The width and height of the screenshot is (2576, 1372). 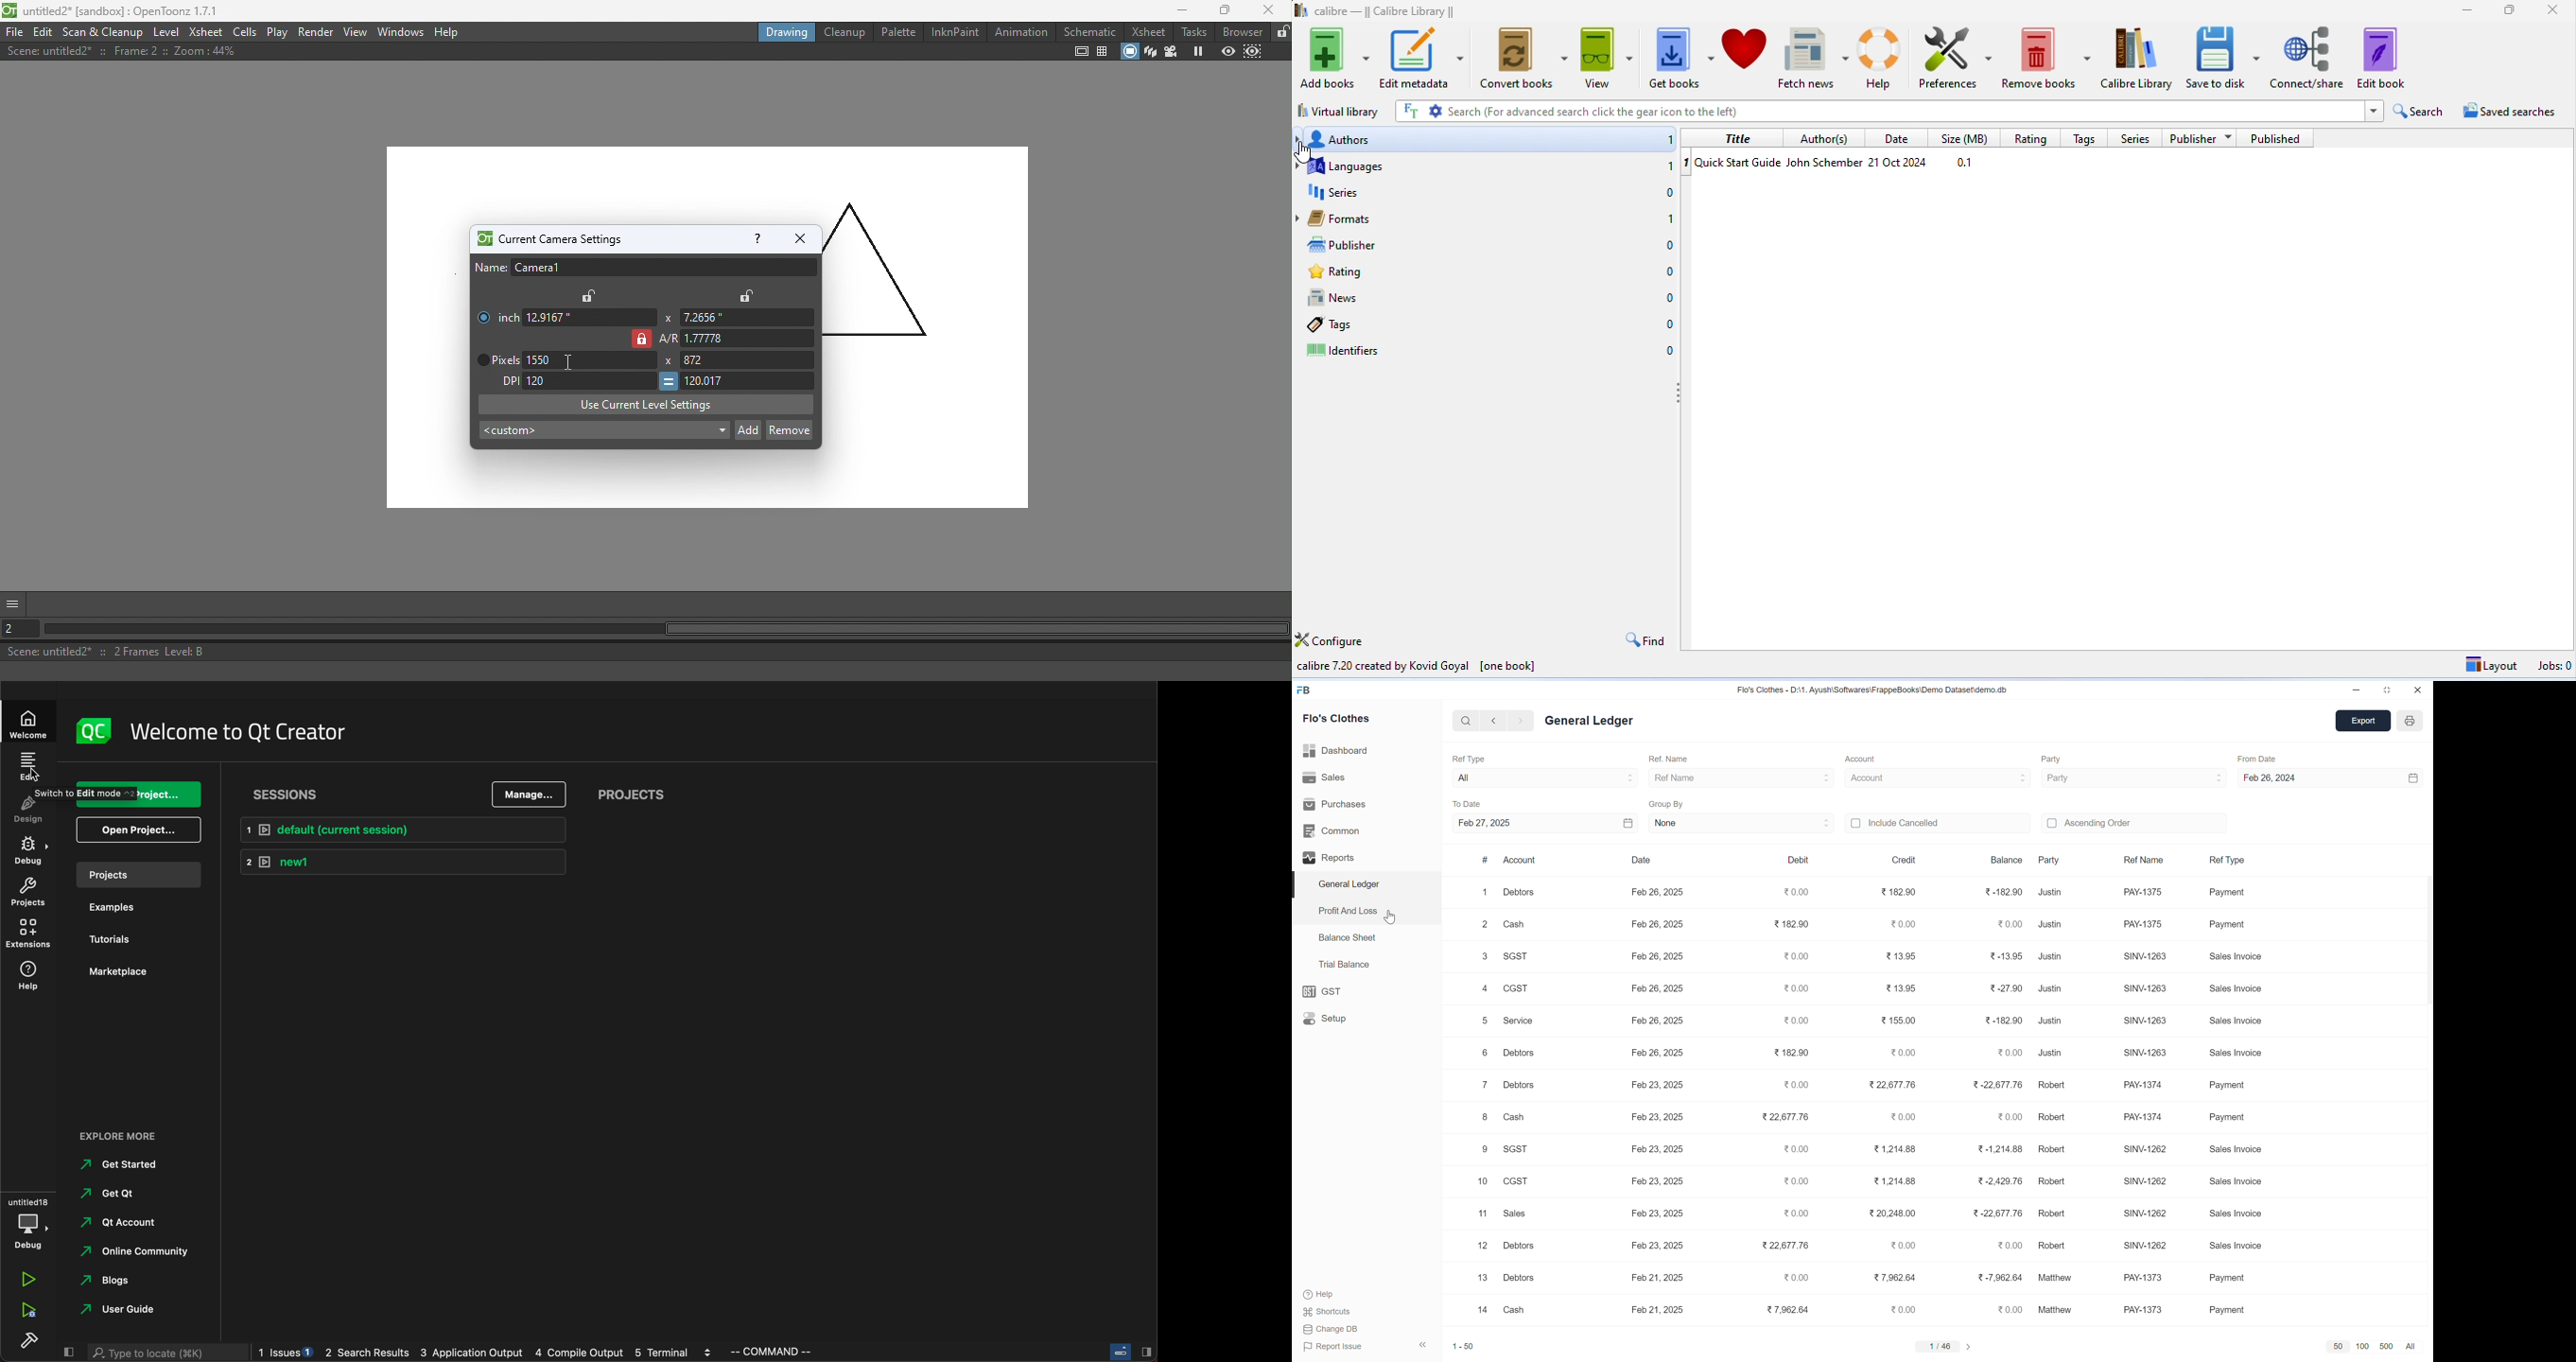 What do you see at coordinates (1517, 1279) in the screenshot?
I see `Debtors` at bounding box center [1517, 1279].